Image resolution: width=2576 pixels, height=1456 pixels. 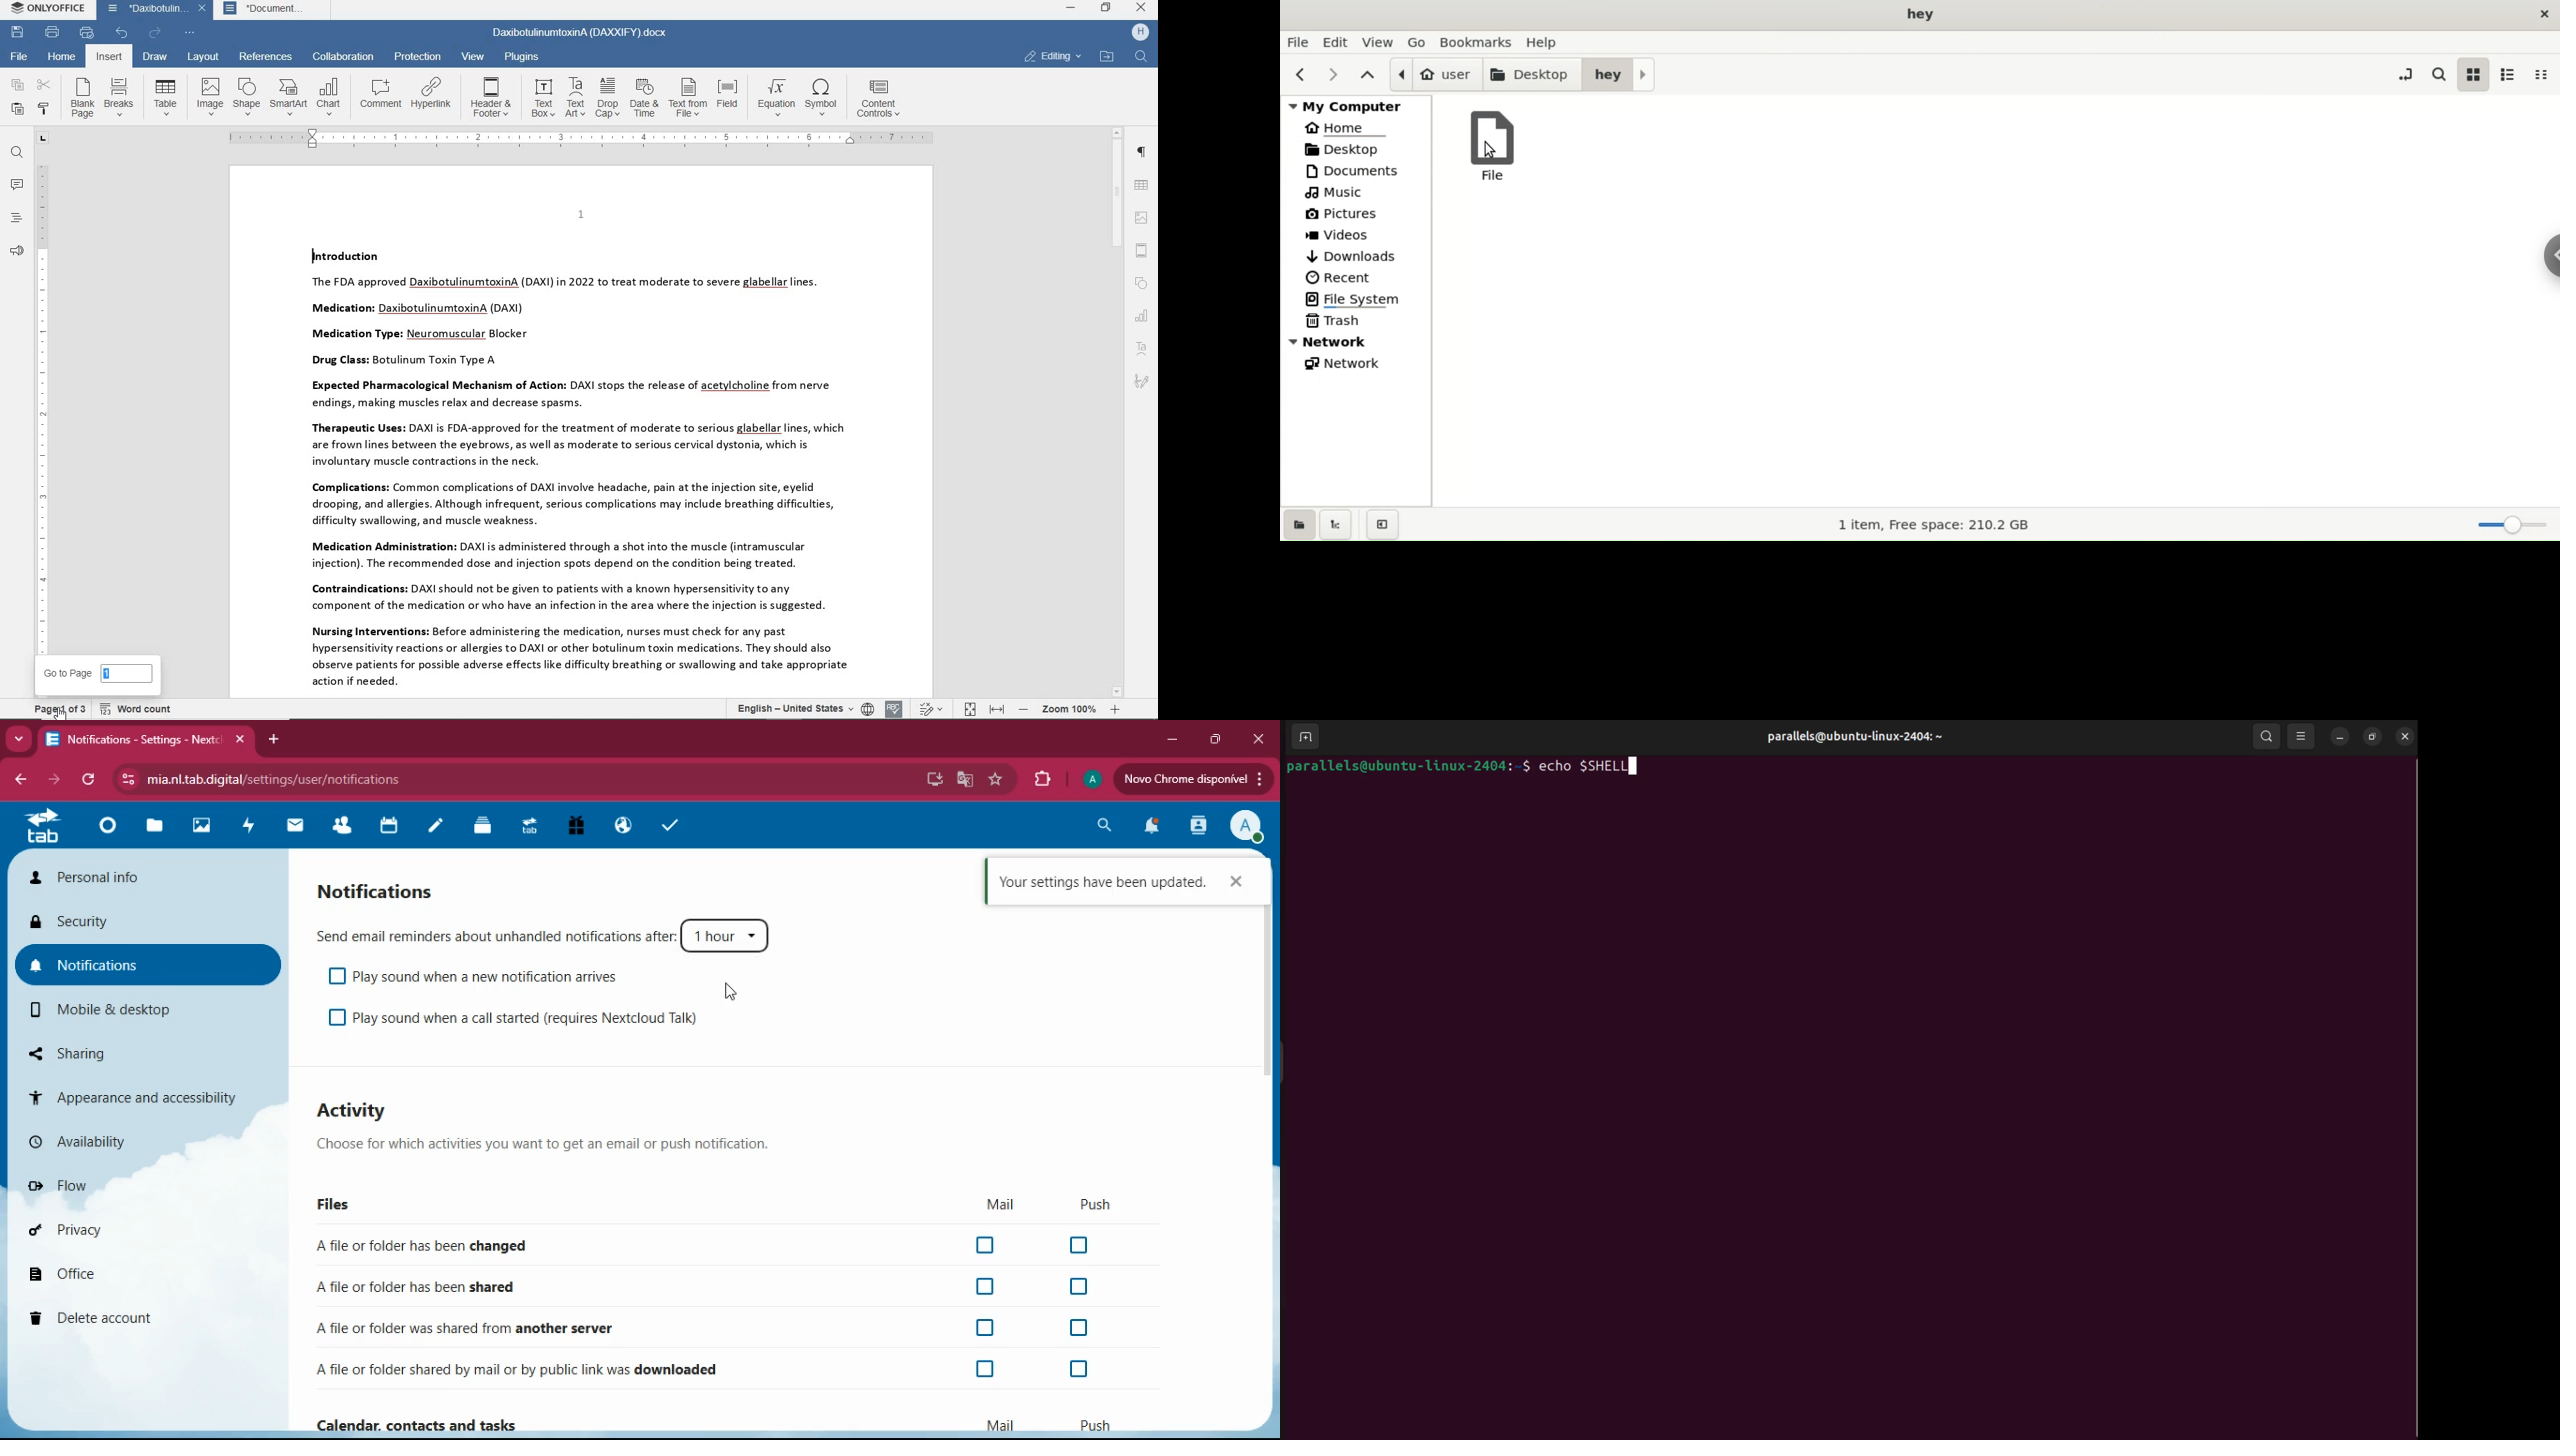 I want to click on update, so click(x=1191, y=778).